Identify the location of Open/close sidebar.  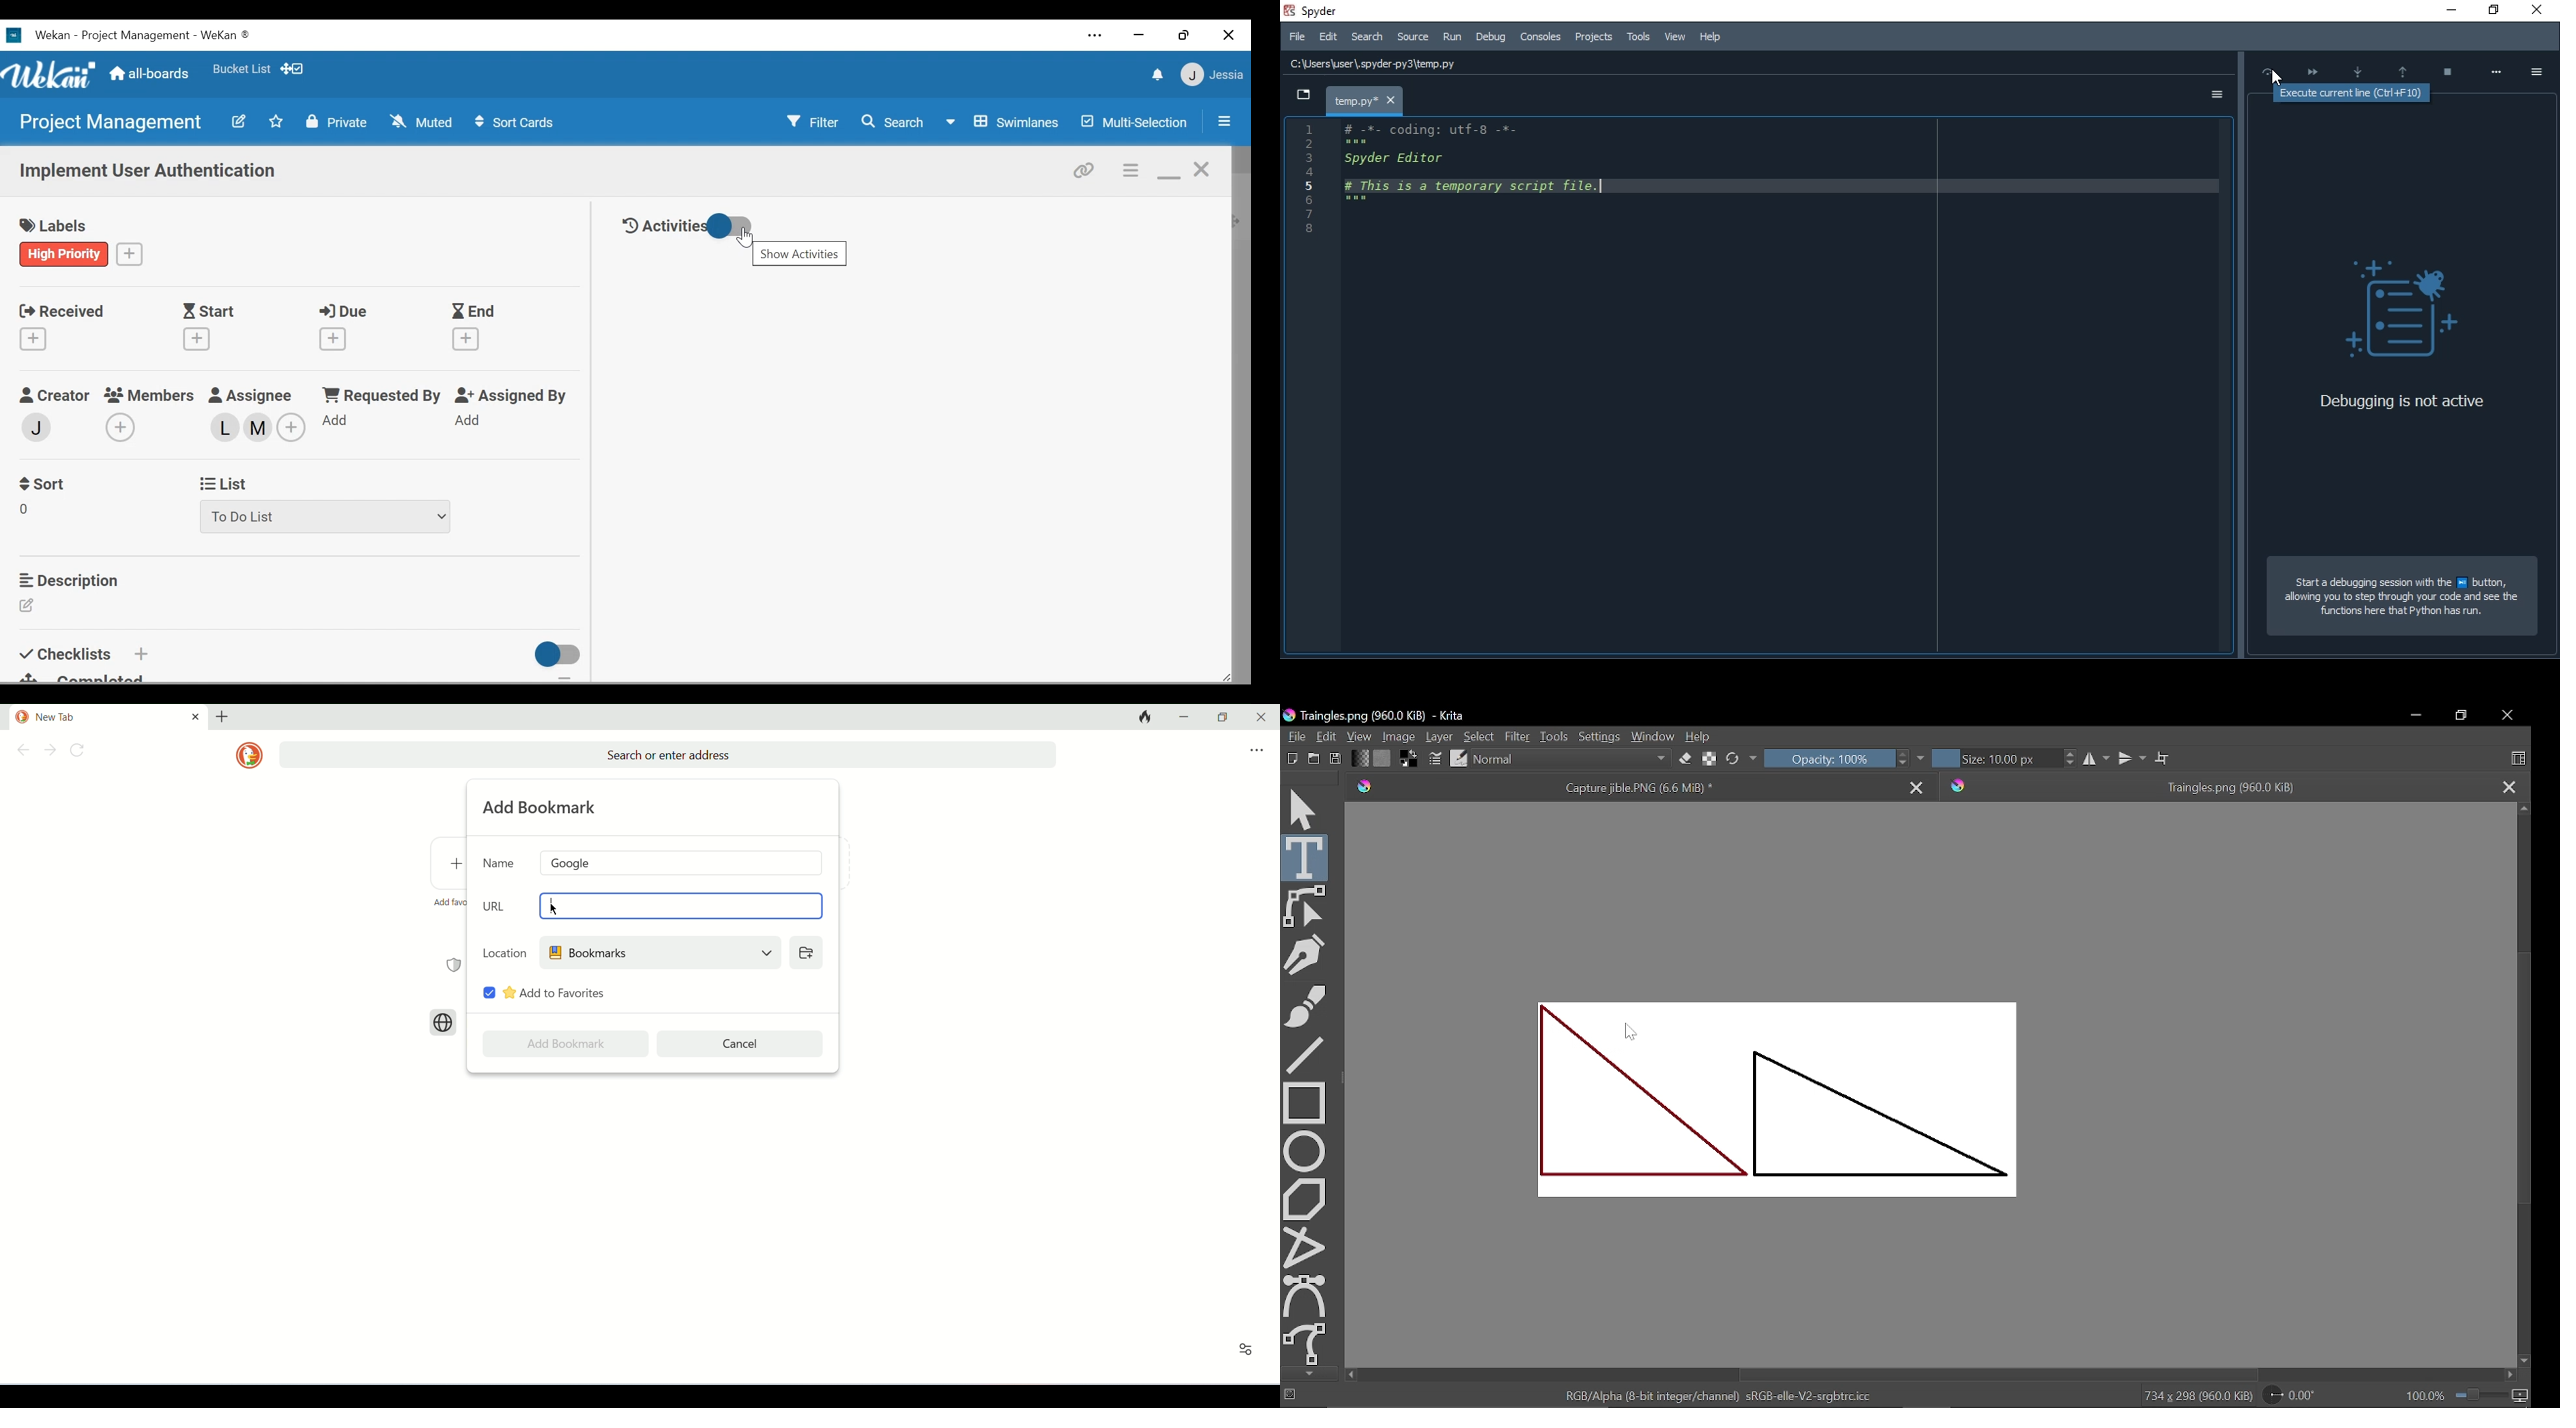
(1225, 122).